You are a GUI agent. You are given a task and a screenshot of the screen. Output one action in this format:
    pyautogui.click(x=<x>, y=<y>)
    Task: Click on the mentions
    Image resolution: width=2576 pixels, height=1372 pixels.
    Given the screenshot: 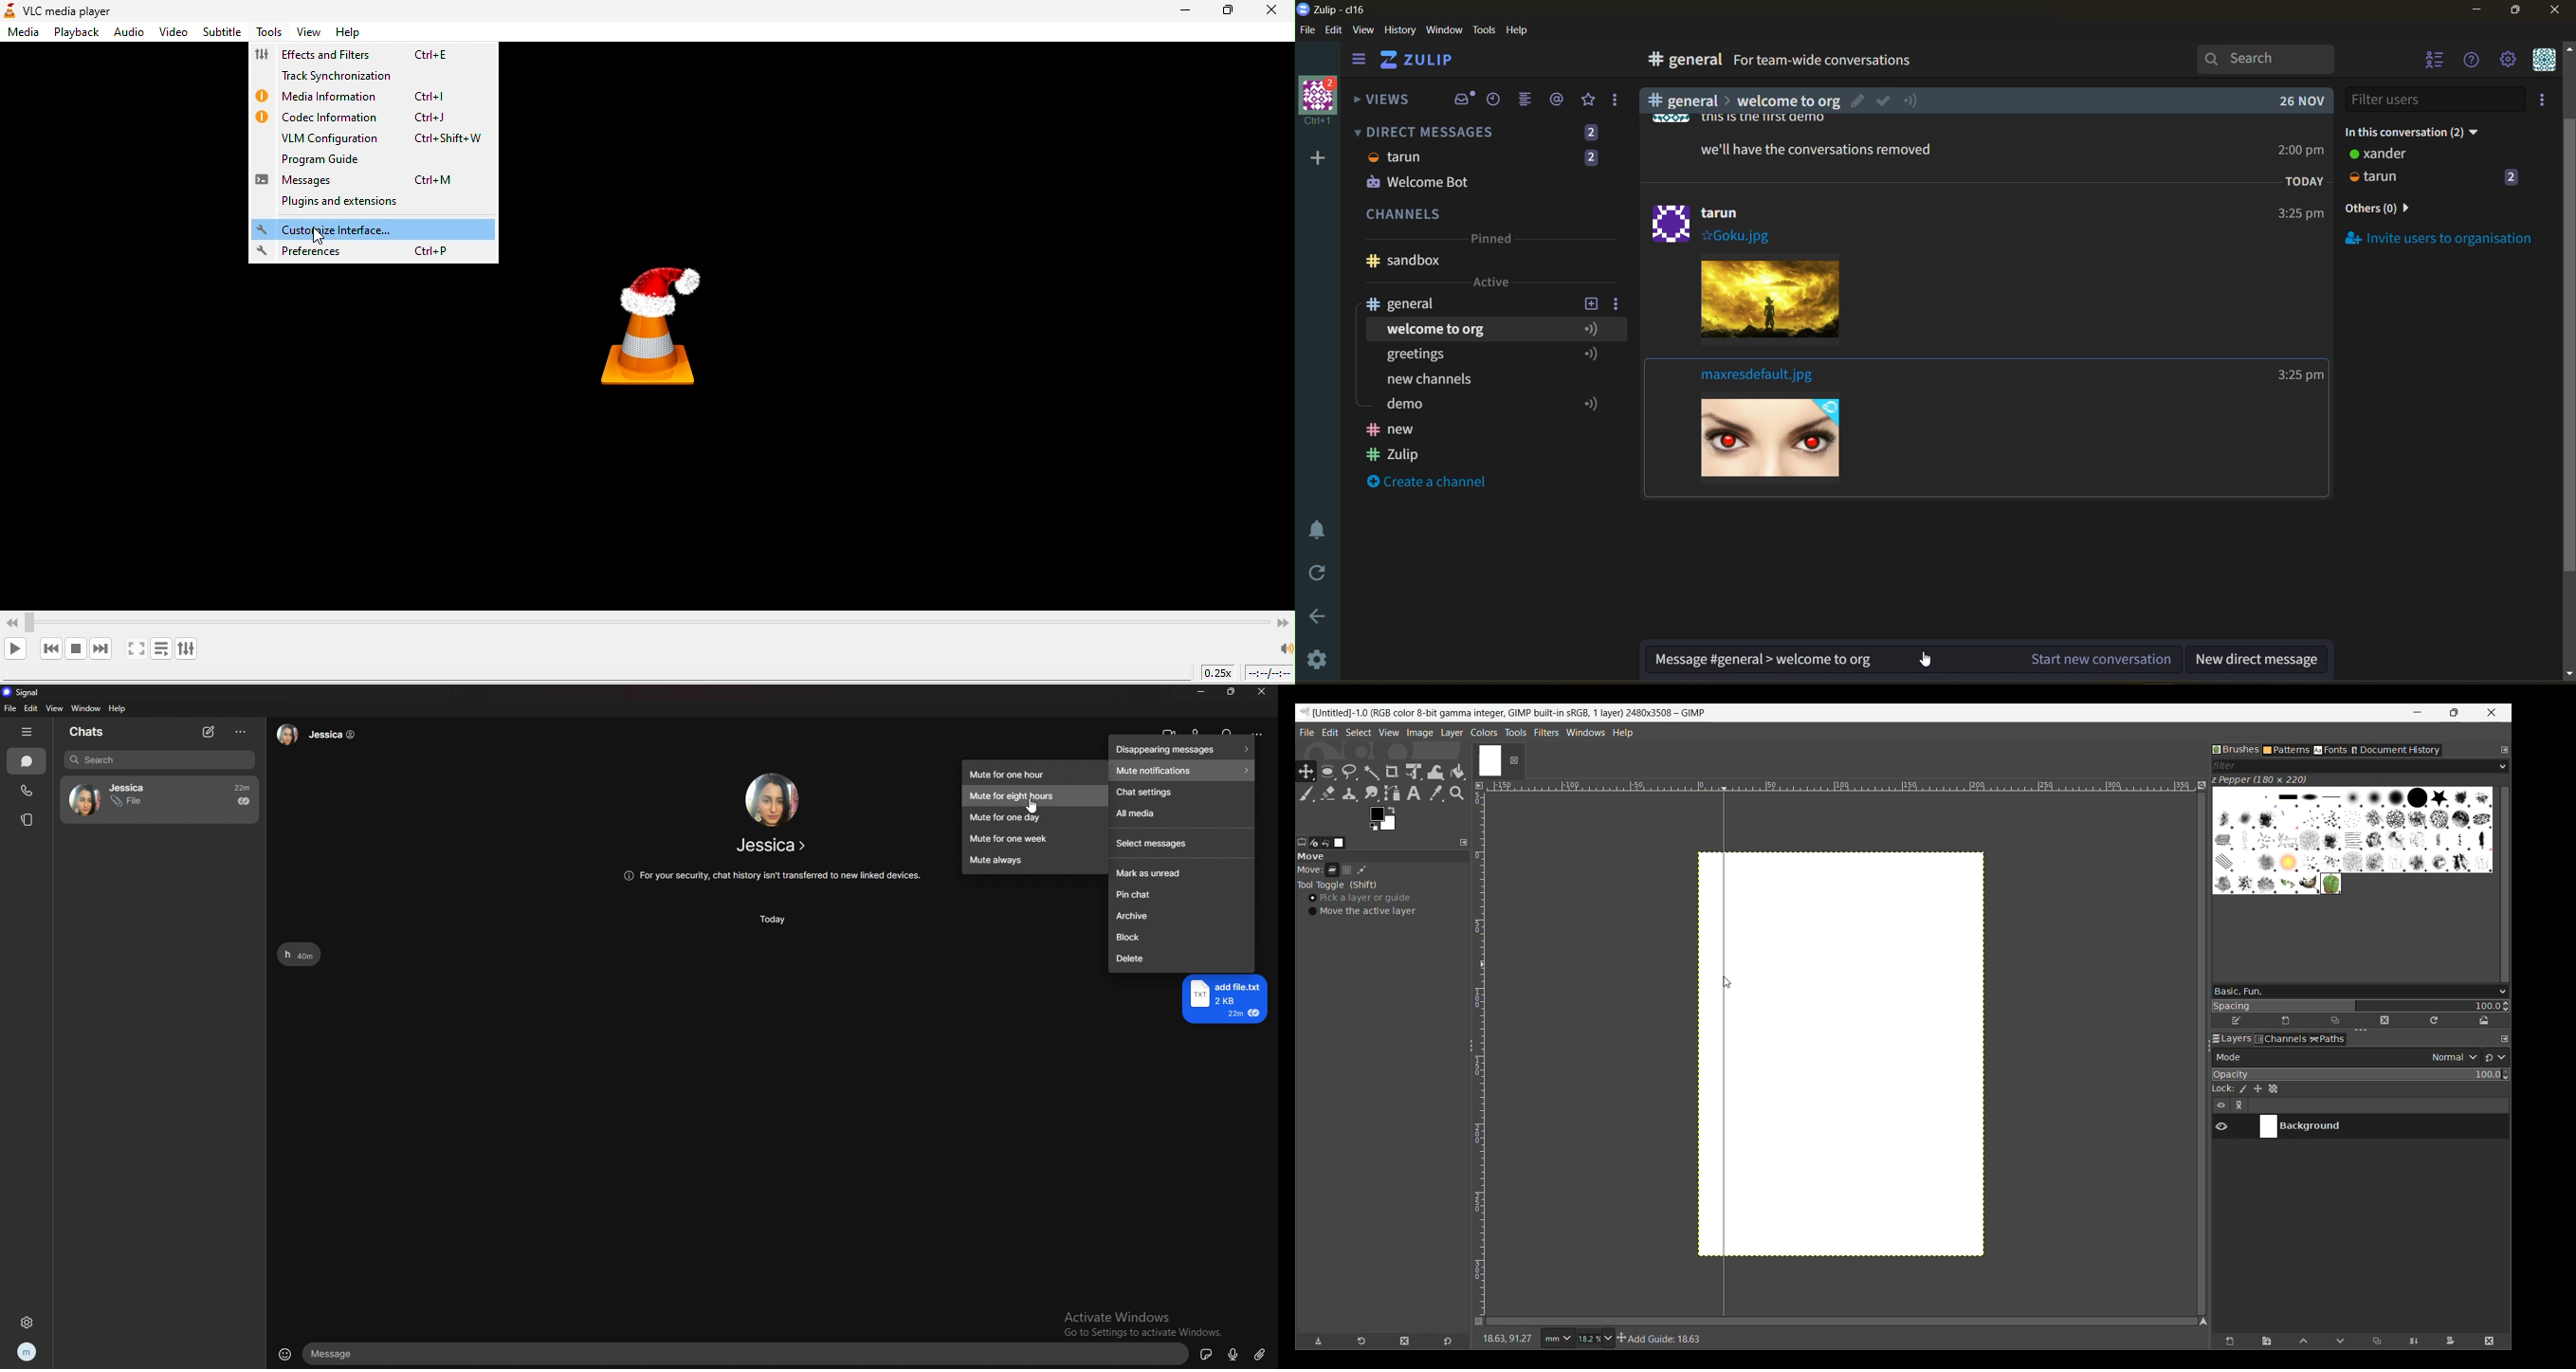 What is the action you would take?
    pyautogui.click(x=1559, y=99)
    